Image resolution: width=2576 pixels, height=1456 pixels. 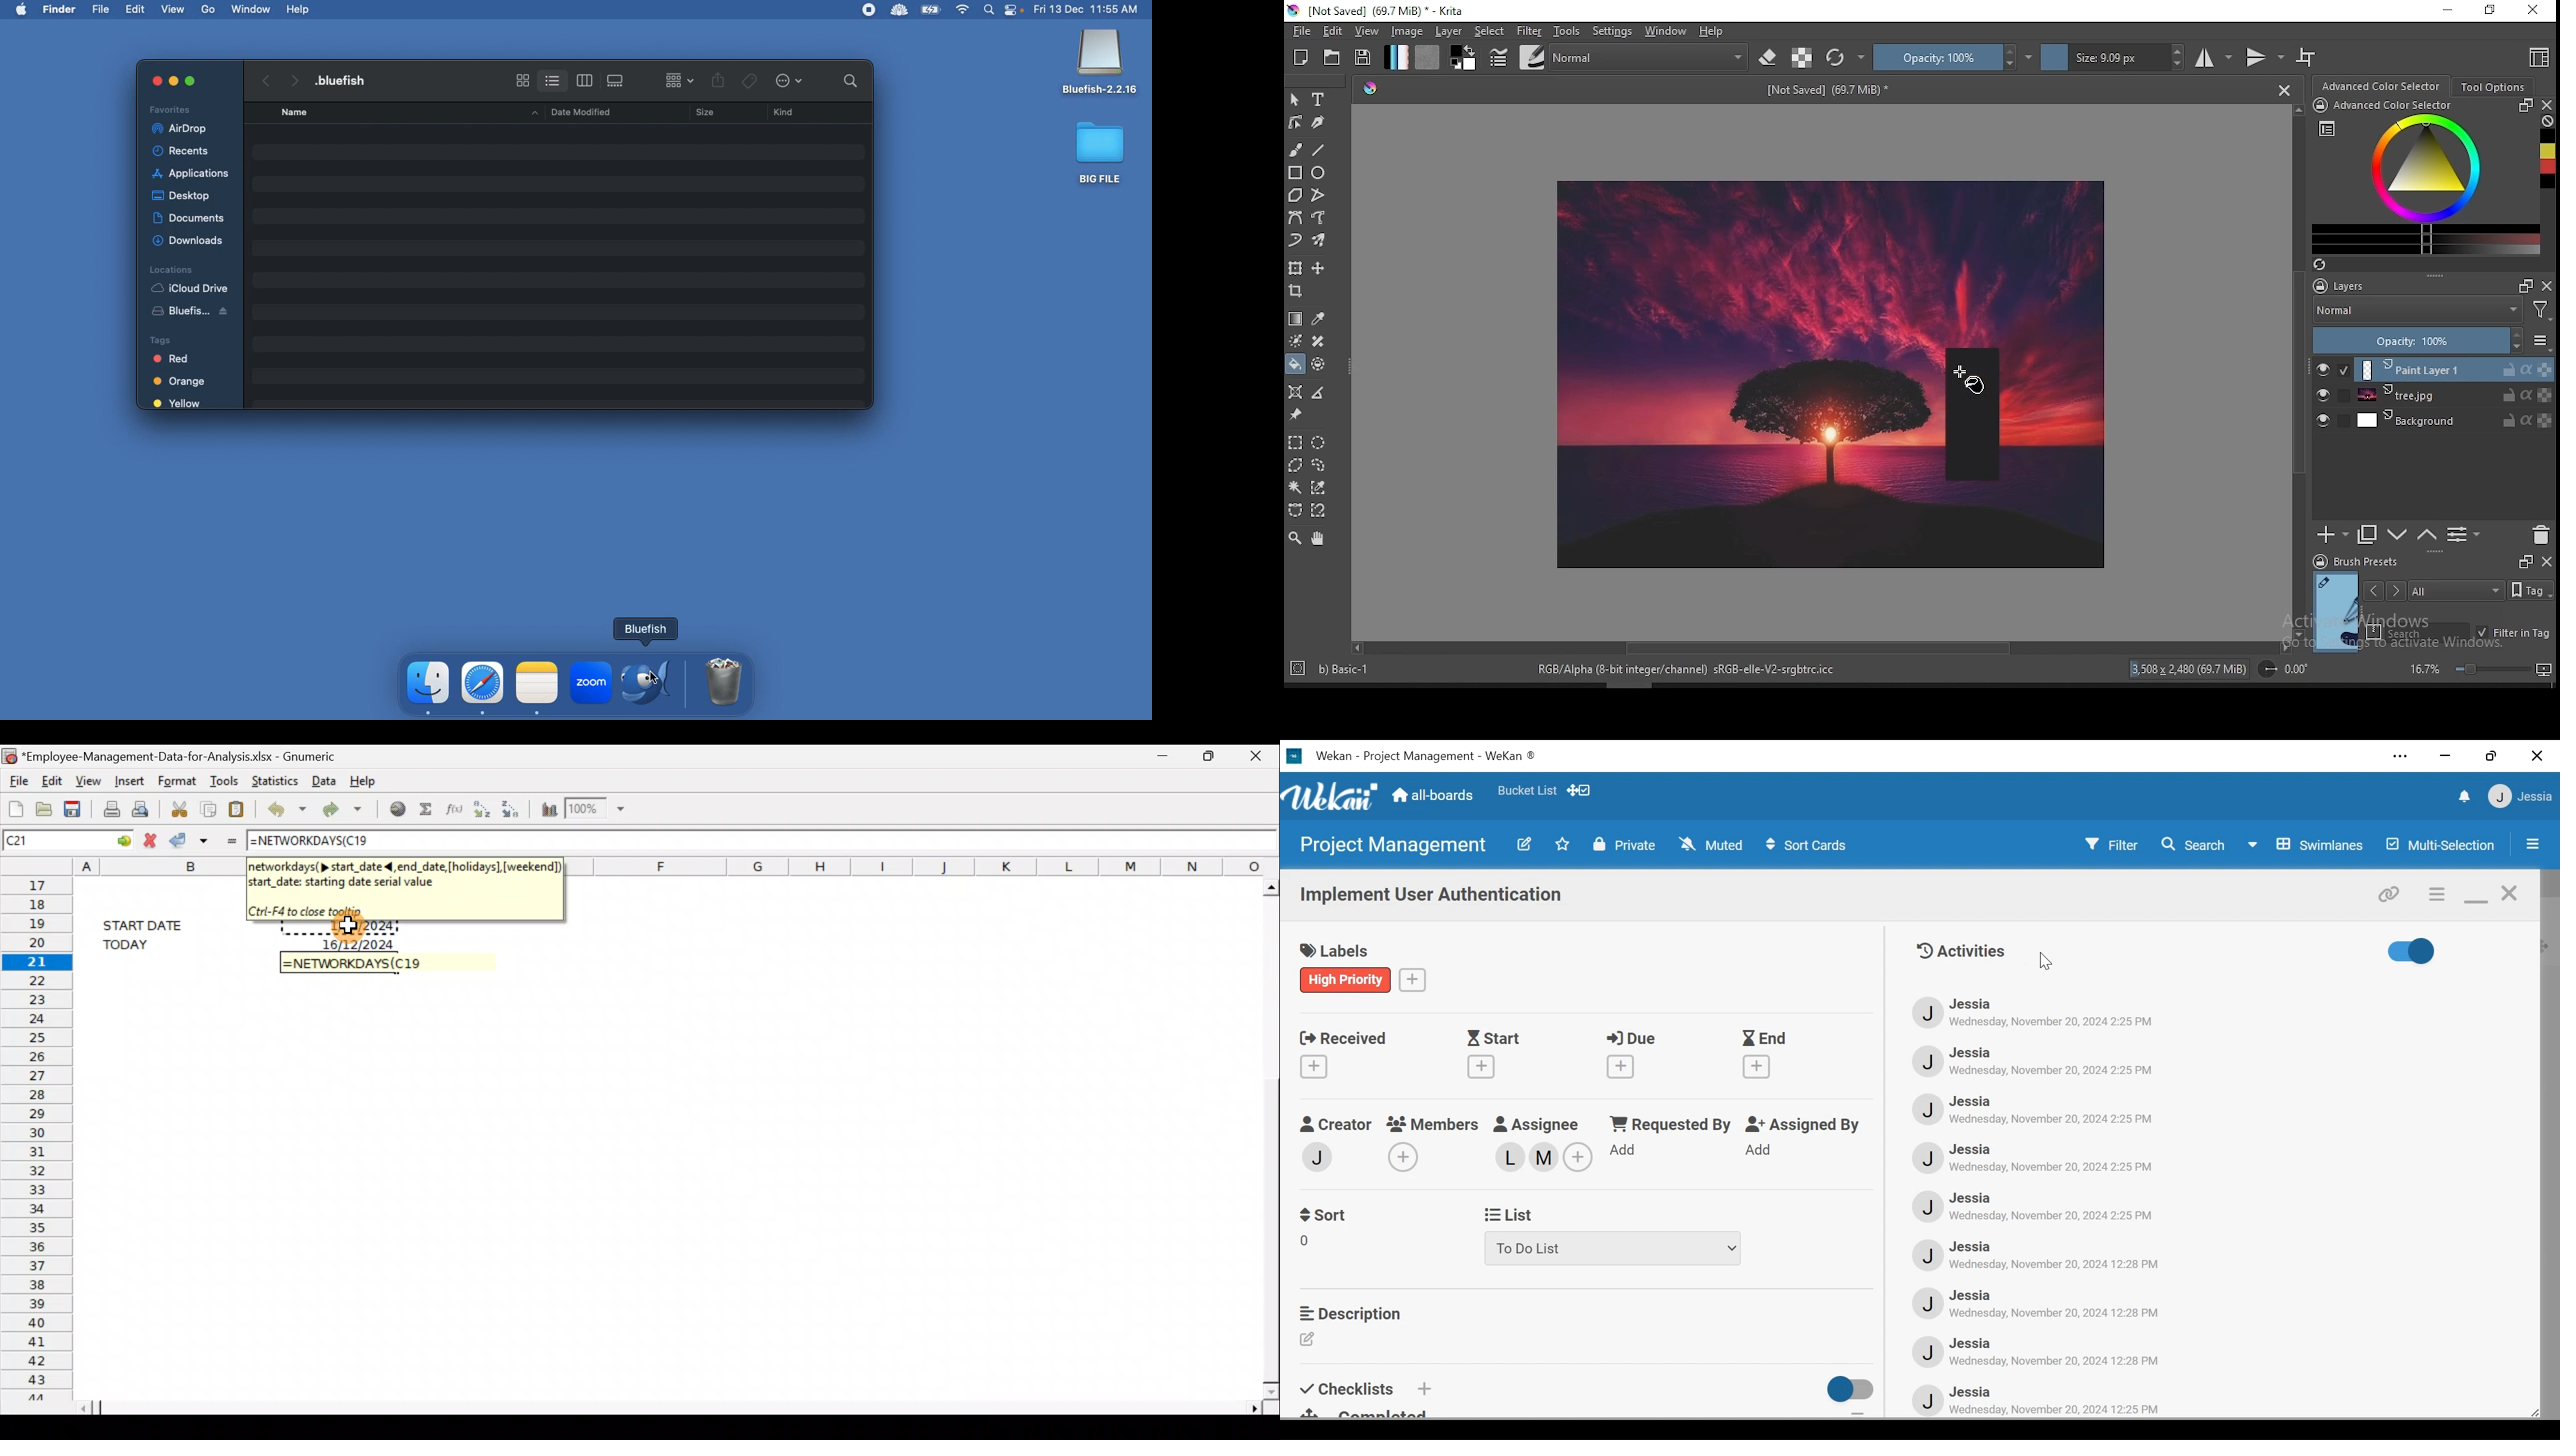 I want to click on Empty, so click(x=564, y=260).